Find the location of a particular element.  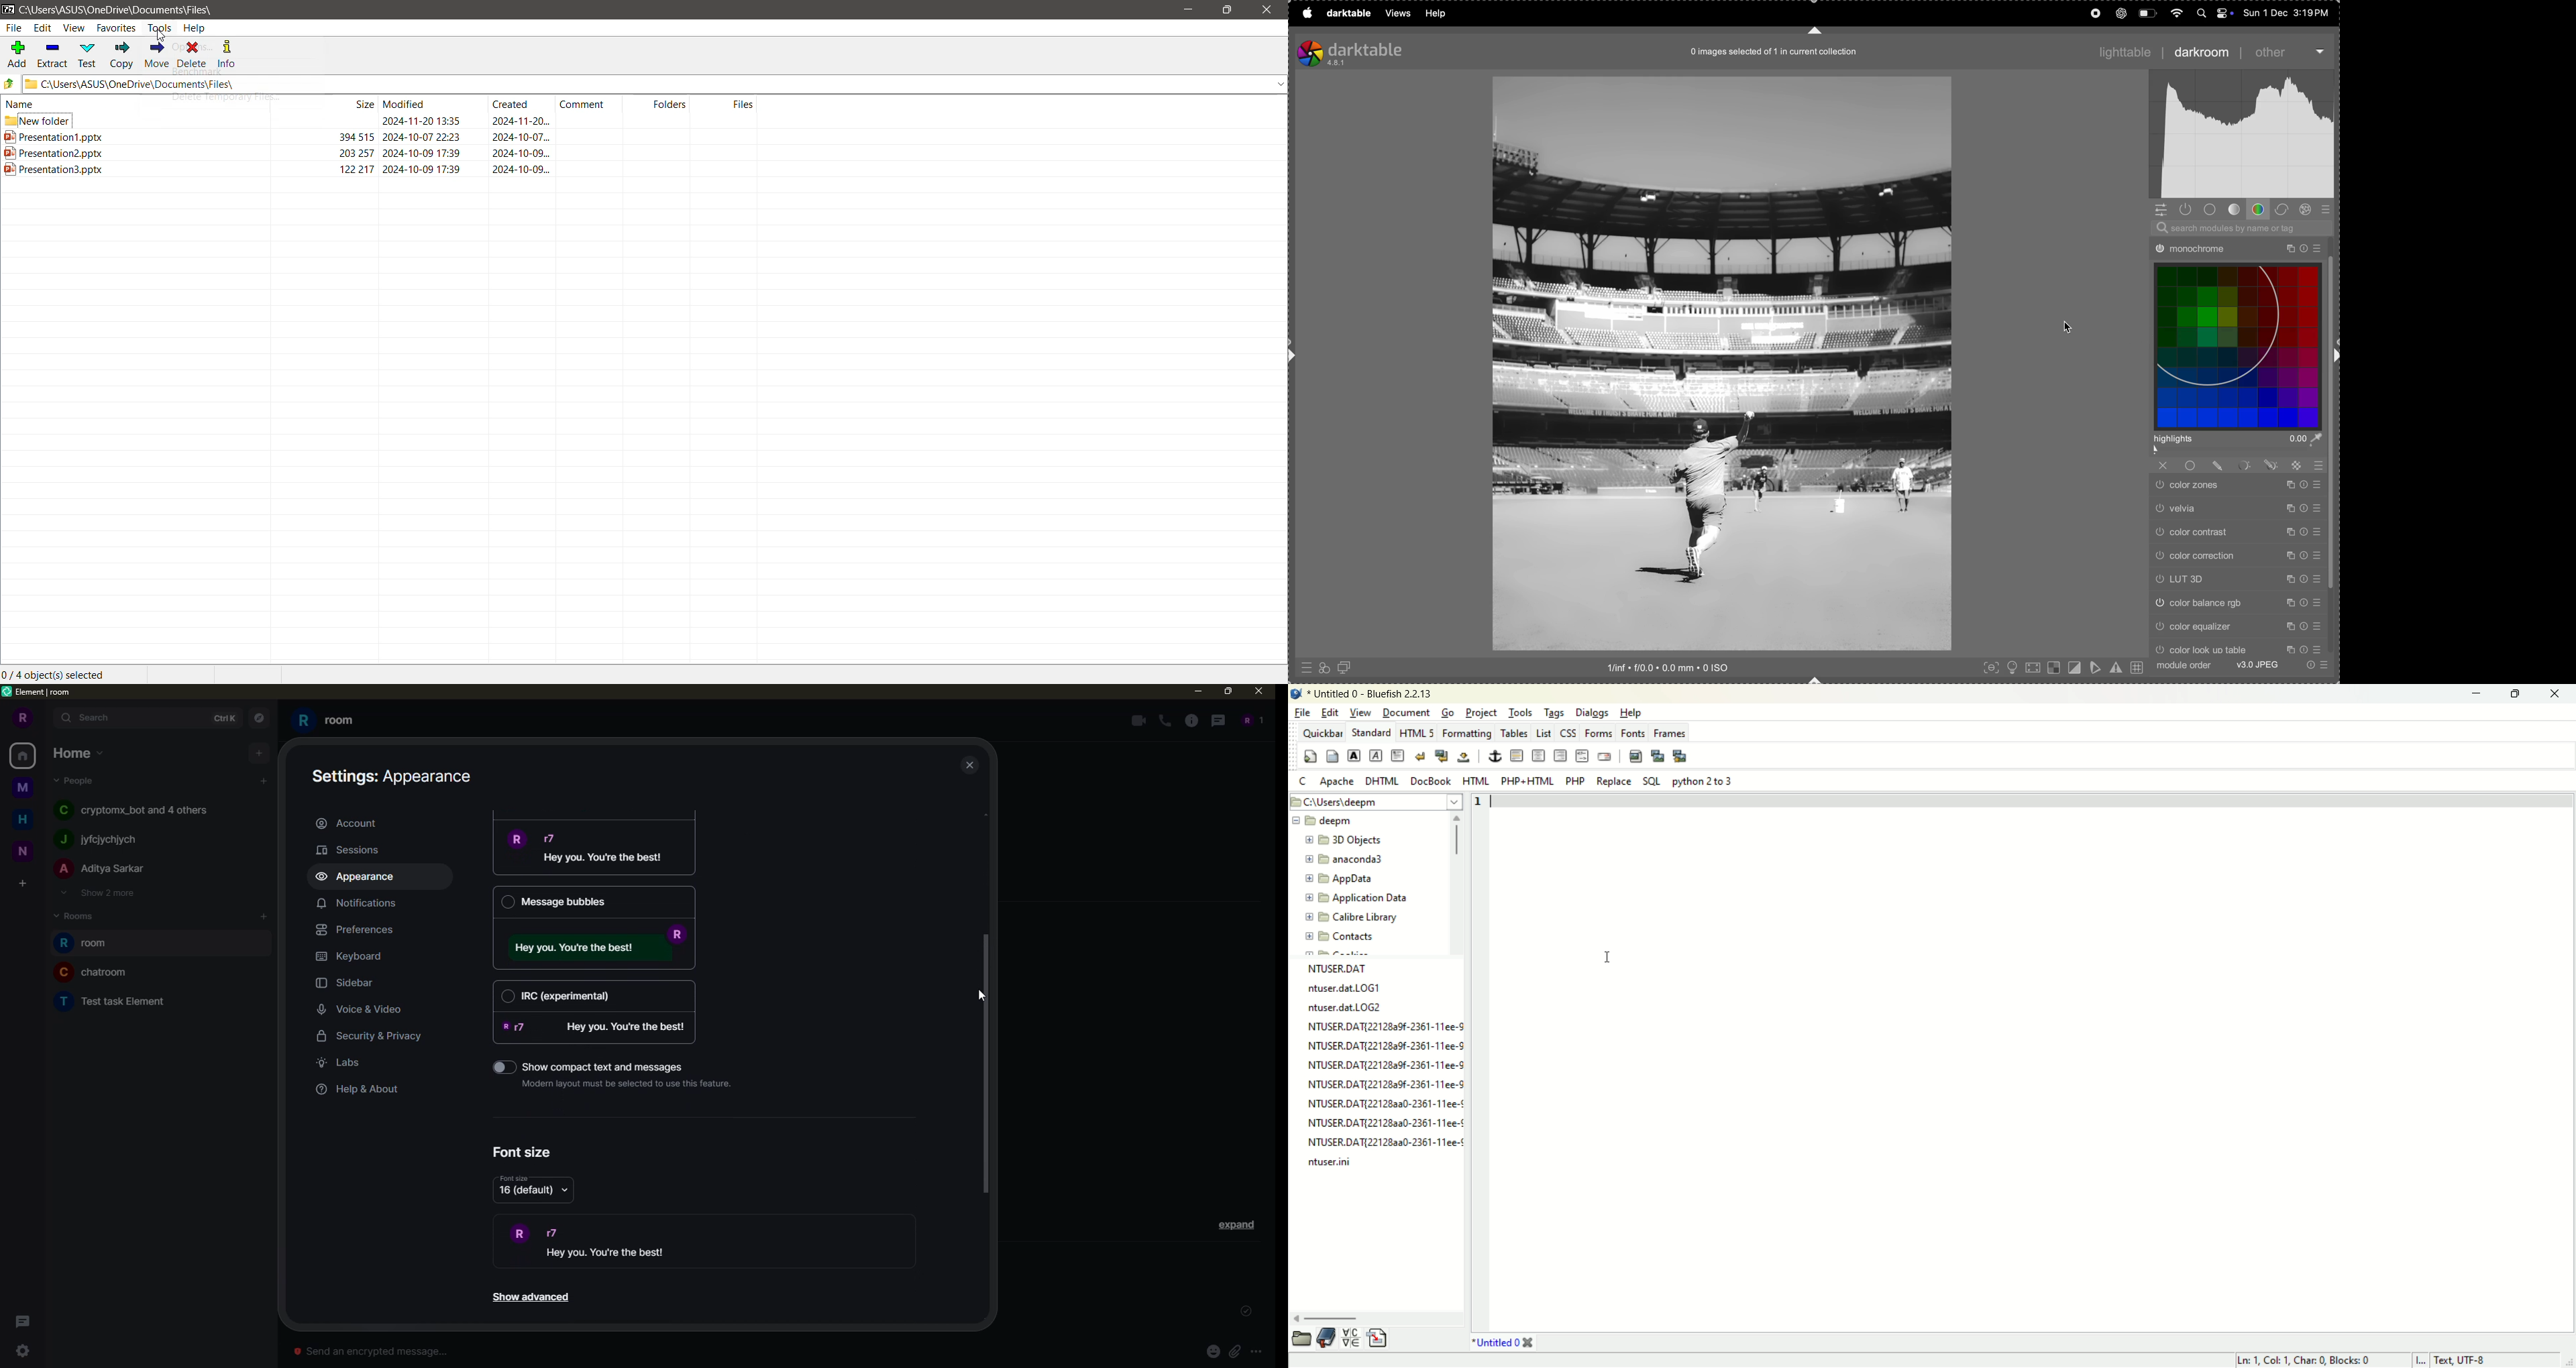

create space is located at coordinates (22, 885).